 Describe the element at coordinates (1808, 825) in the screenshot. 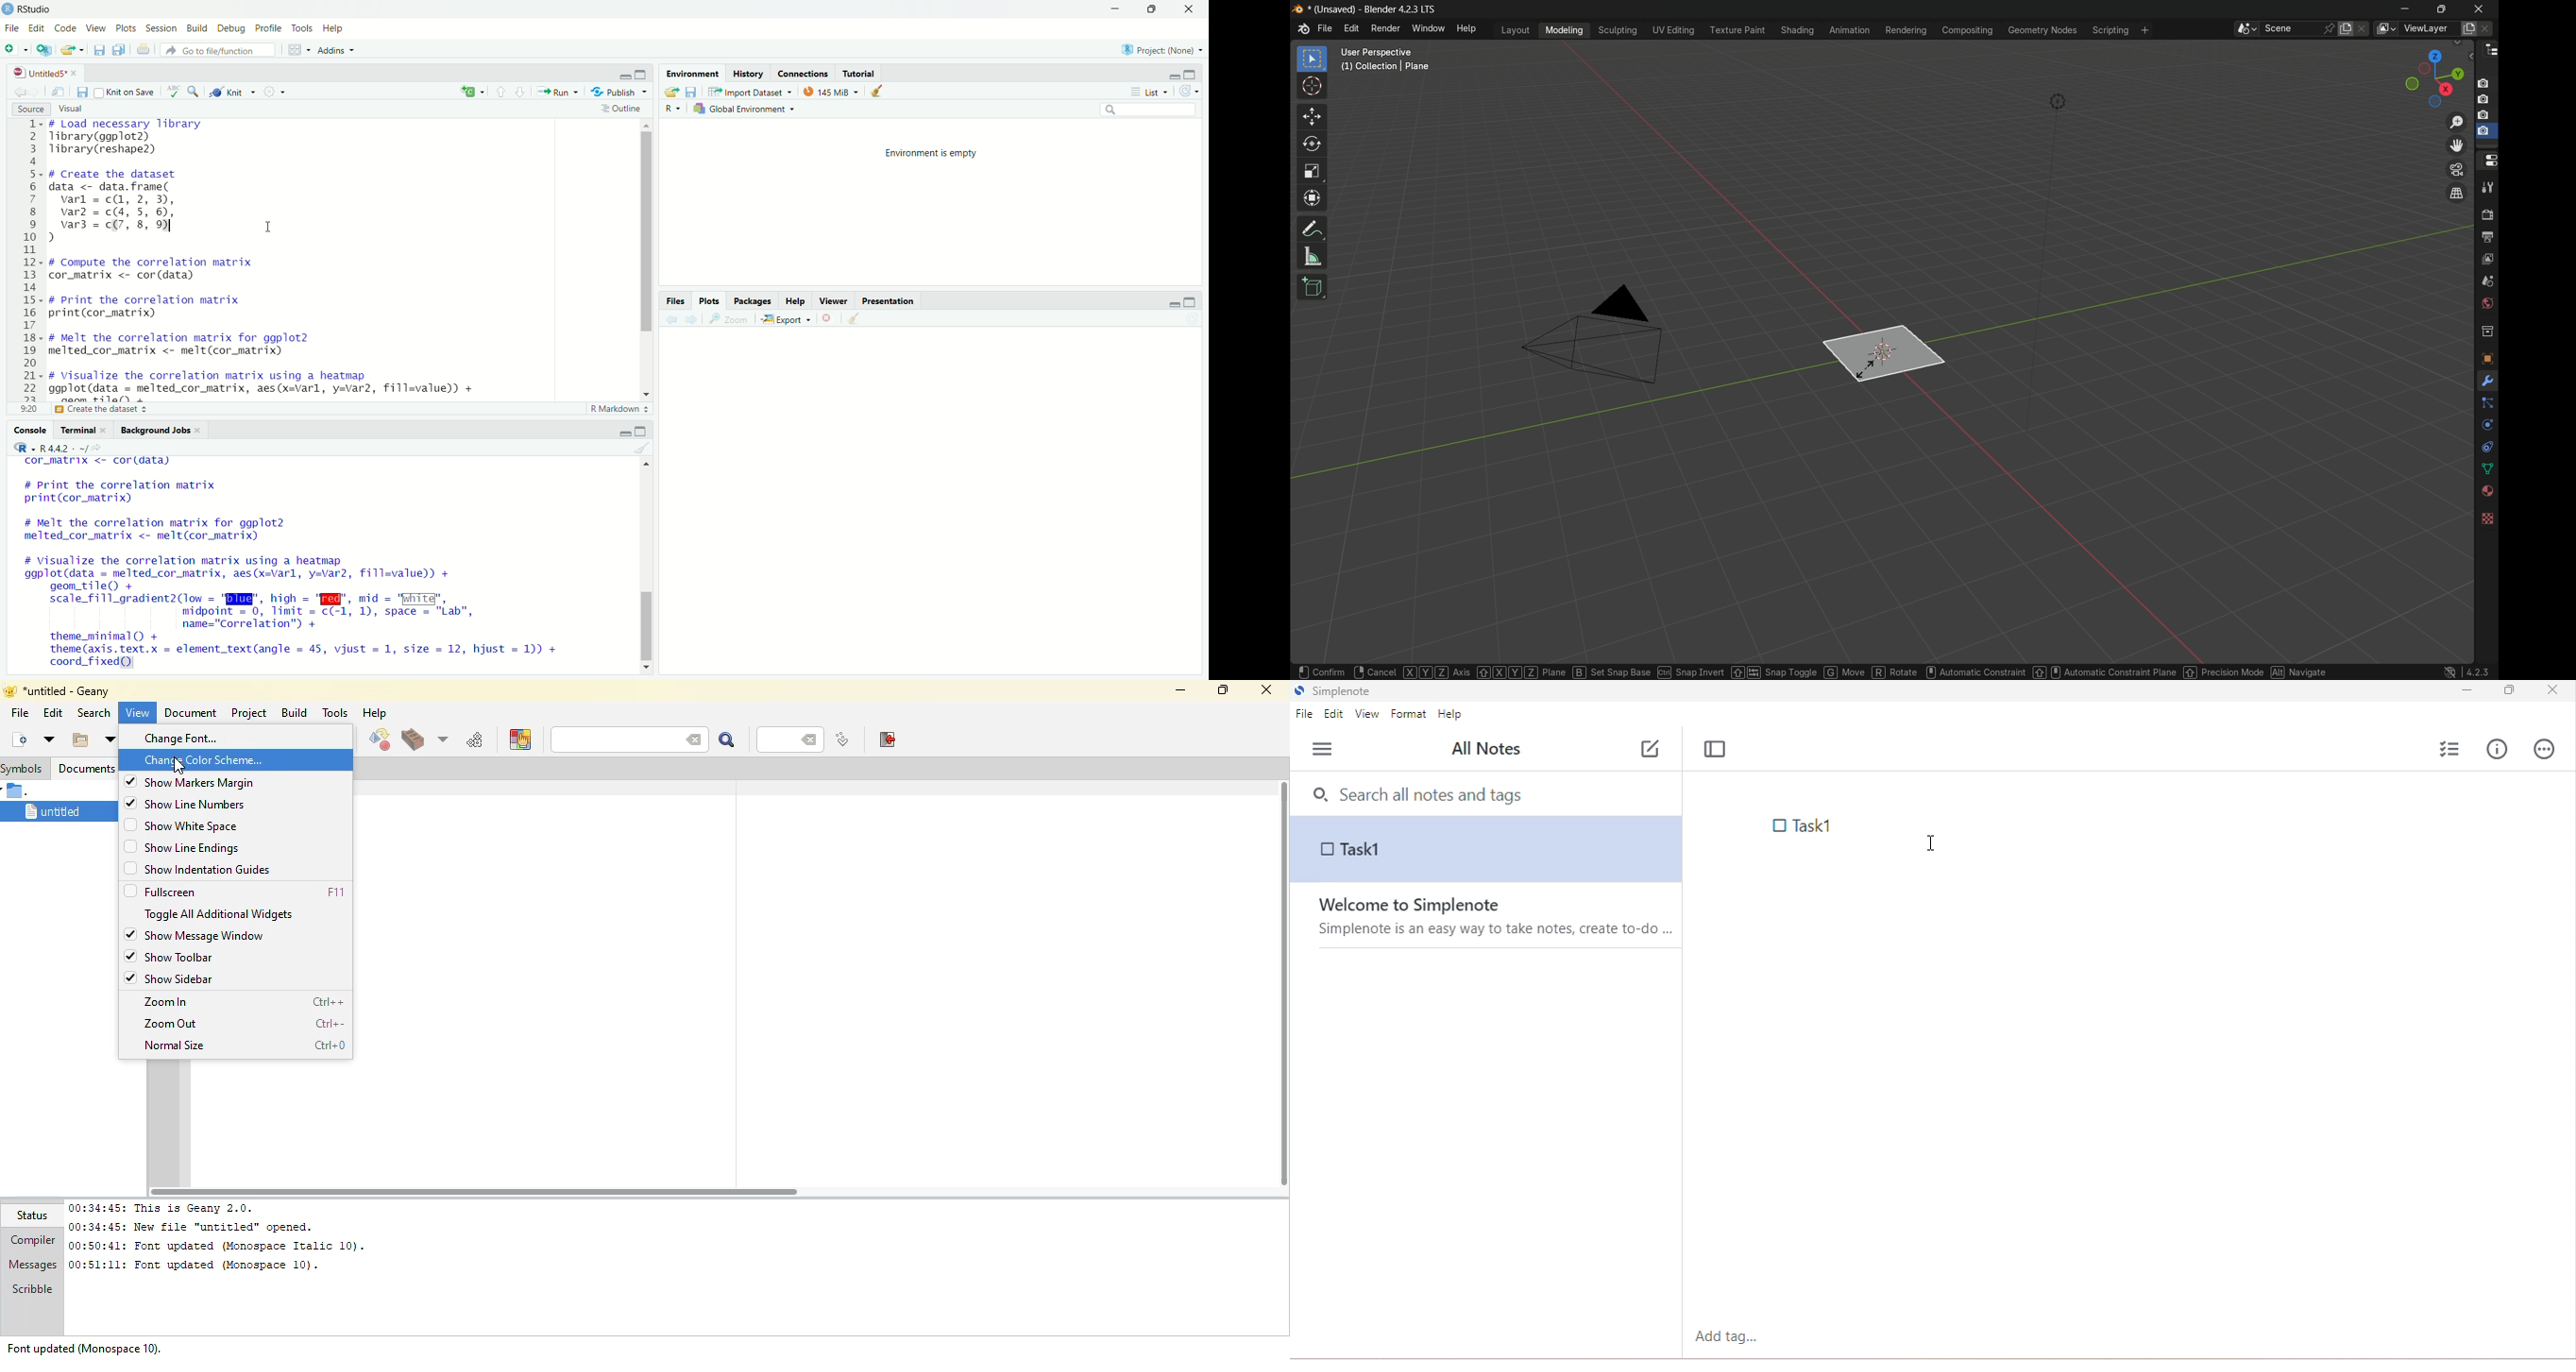

I see `note text with checklist` at that location.